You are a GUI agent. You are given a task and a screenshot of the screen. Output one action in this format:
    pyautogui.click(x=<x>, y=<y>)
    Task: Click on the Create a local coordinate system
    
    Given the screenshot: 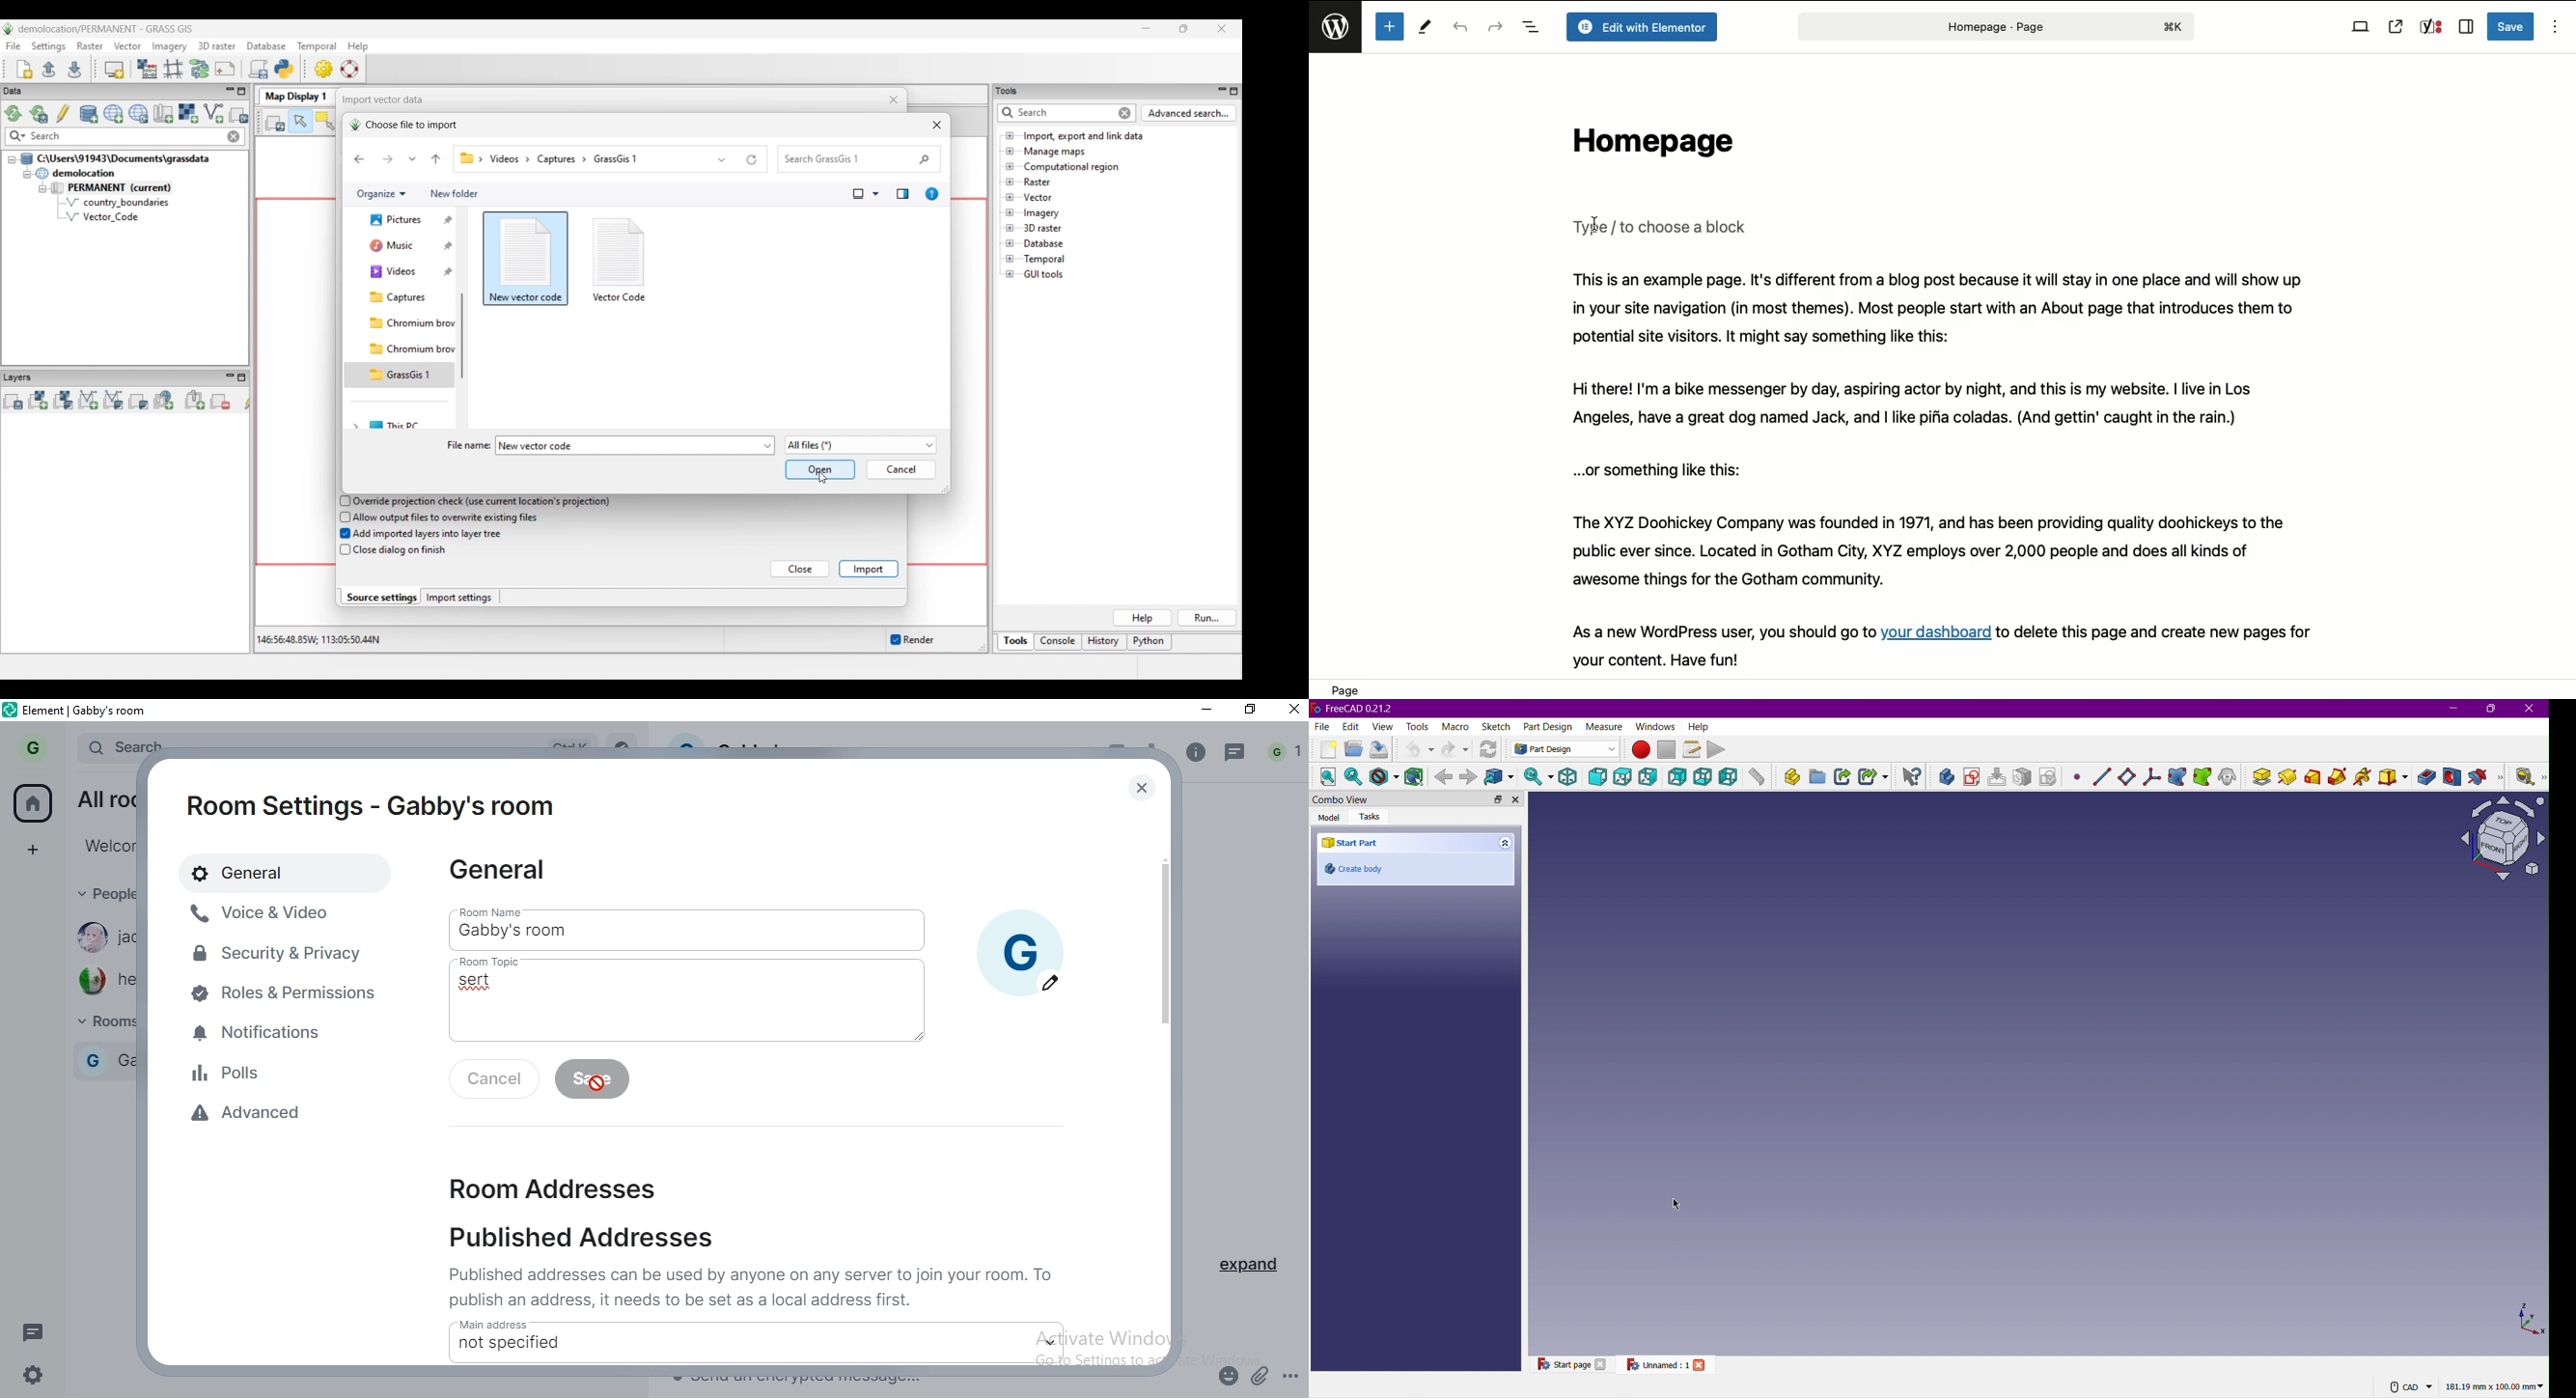 What is the action you would take?
    pyautogui.click(x=2154, y=777)
    